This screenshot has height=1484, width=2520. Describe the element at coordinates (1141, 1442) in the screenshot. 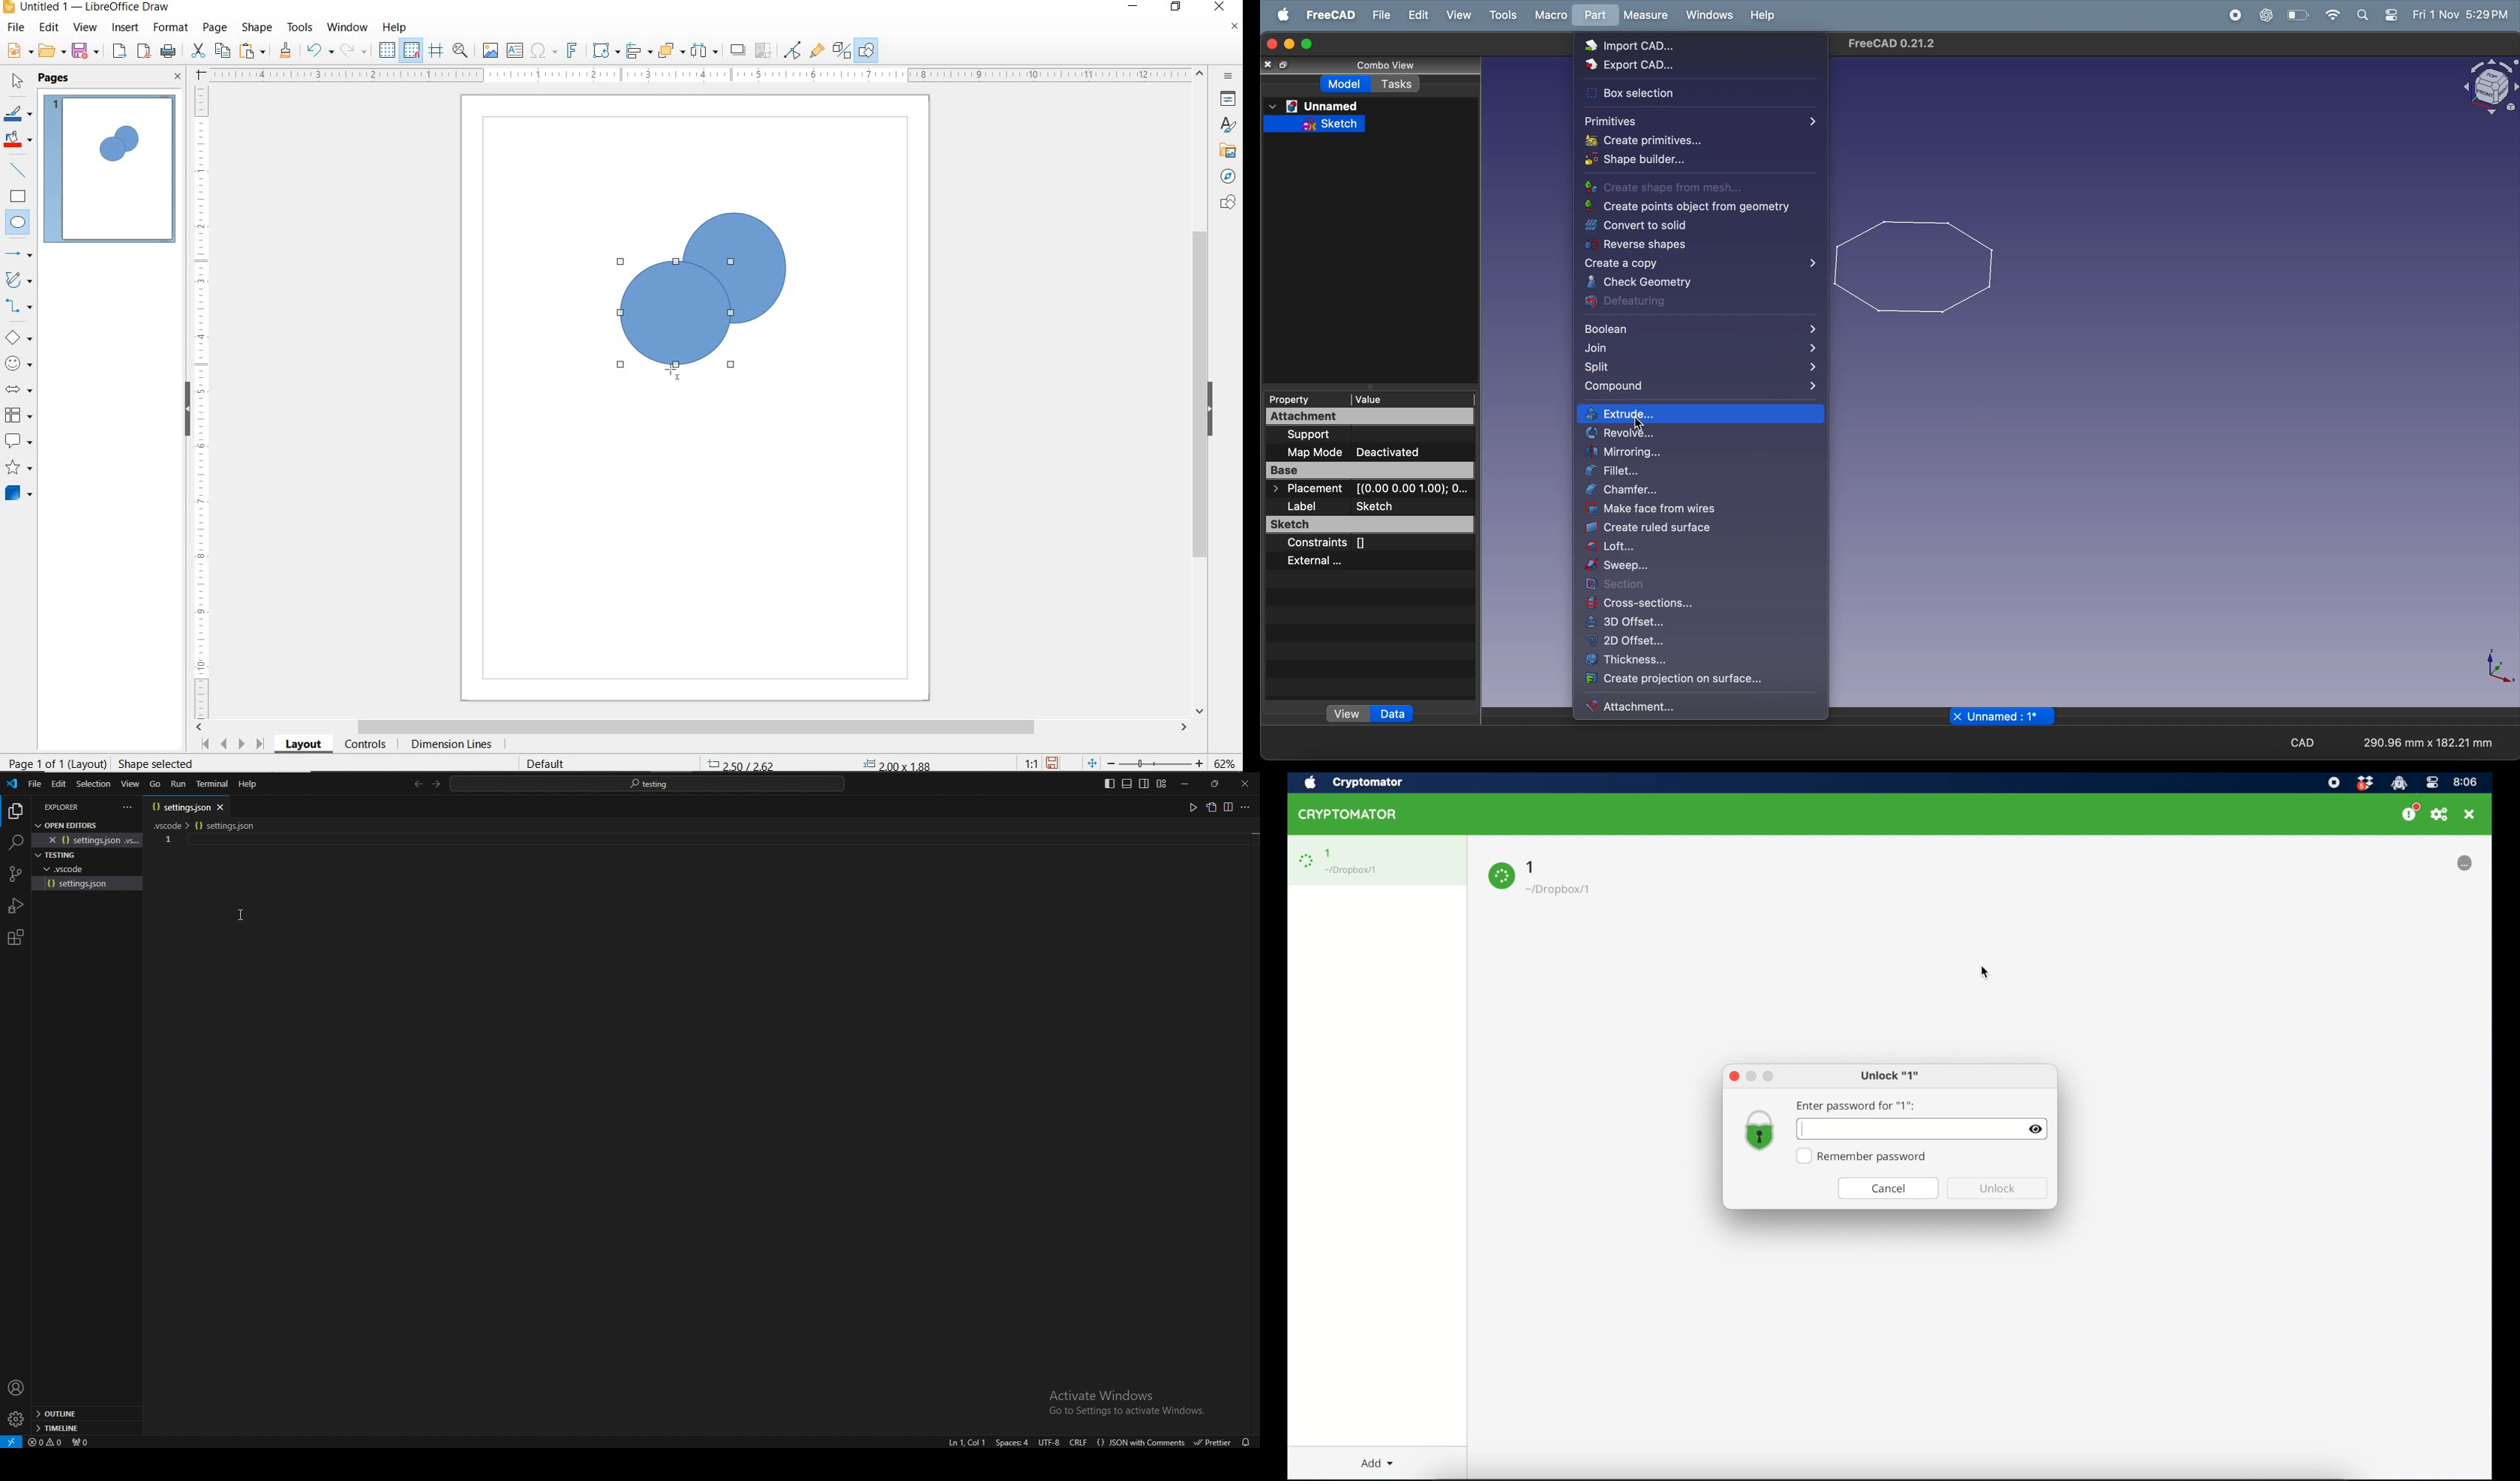

I see `language` at that location.